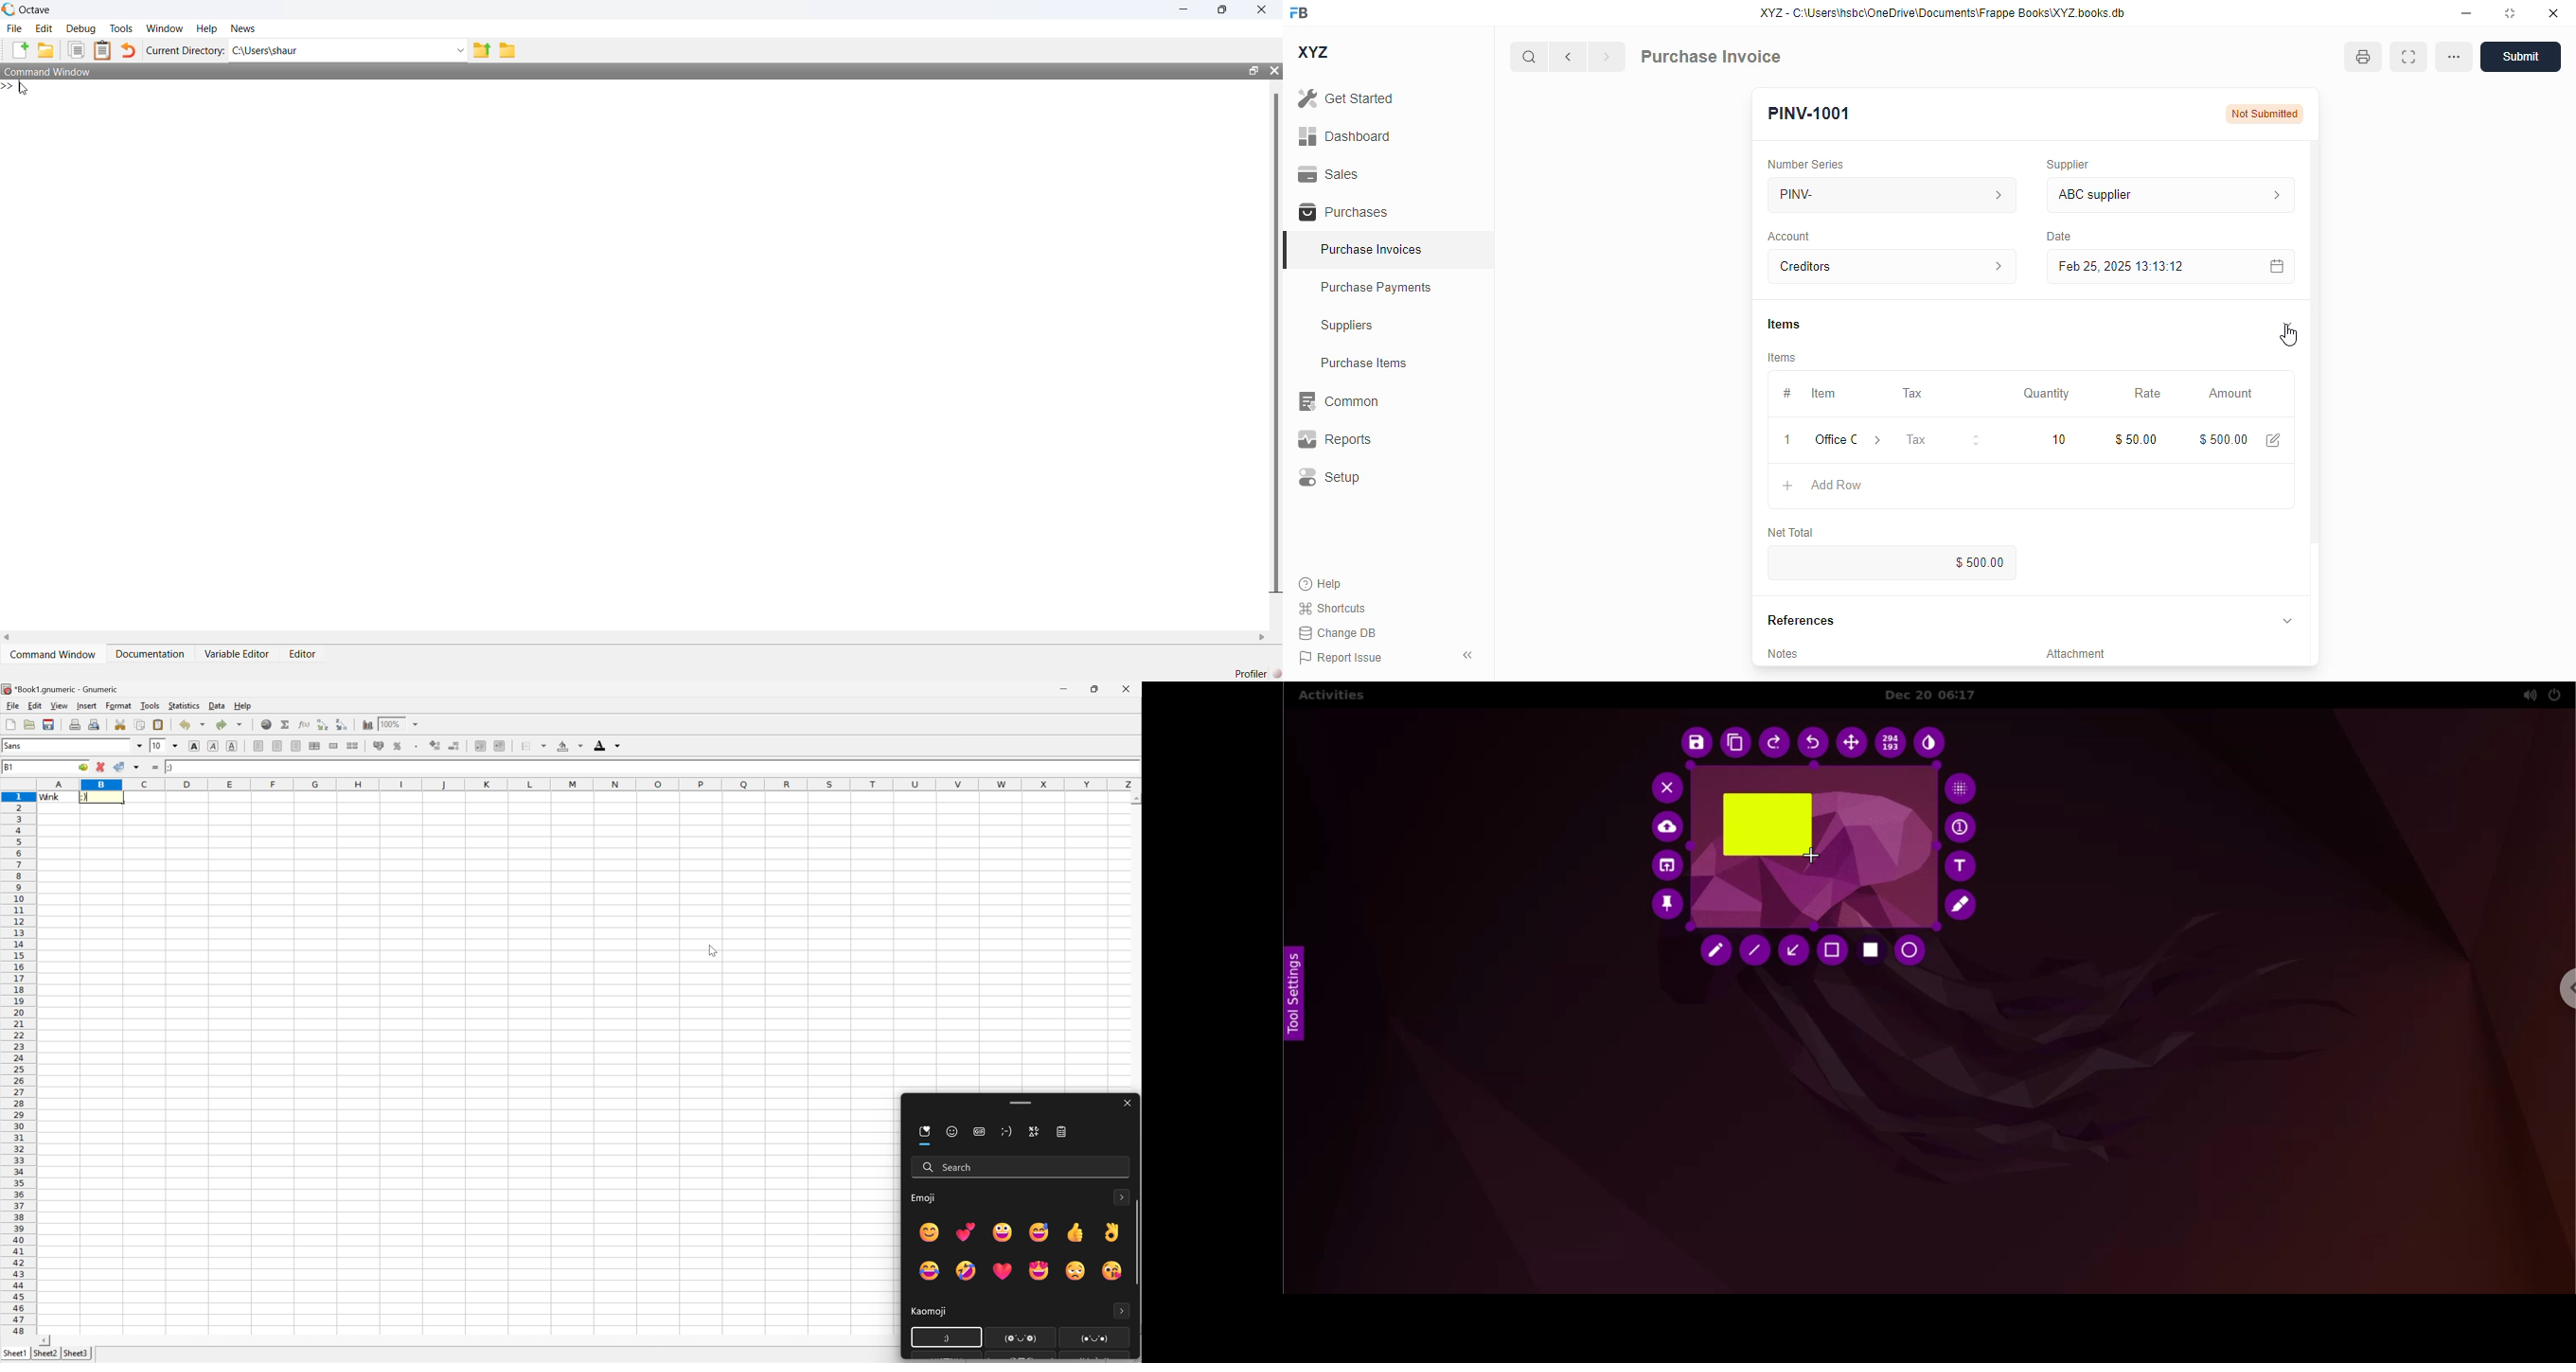  Describe the element at coordinates (1791, 532) in the screenshot. I see `net total` at that location.